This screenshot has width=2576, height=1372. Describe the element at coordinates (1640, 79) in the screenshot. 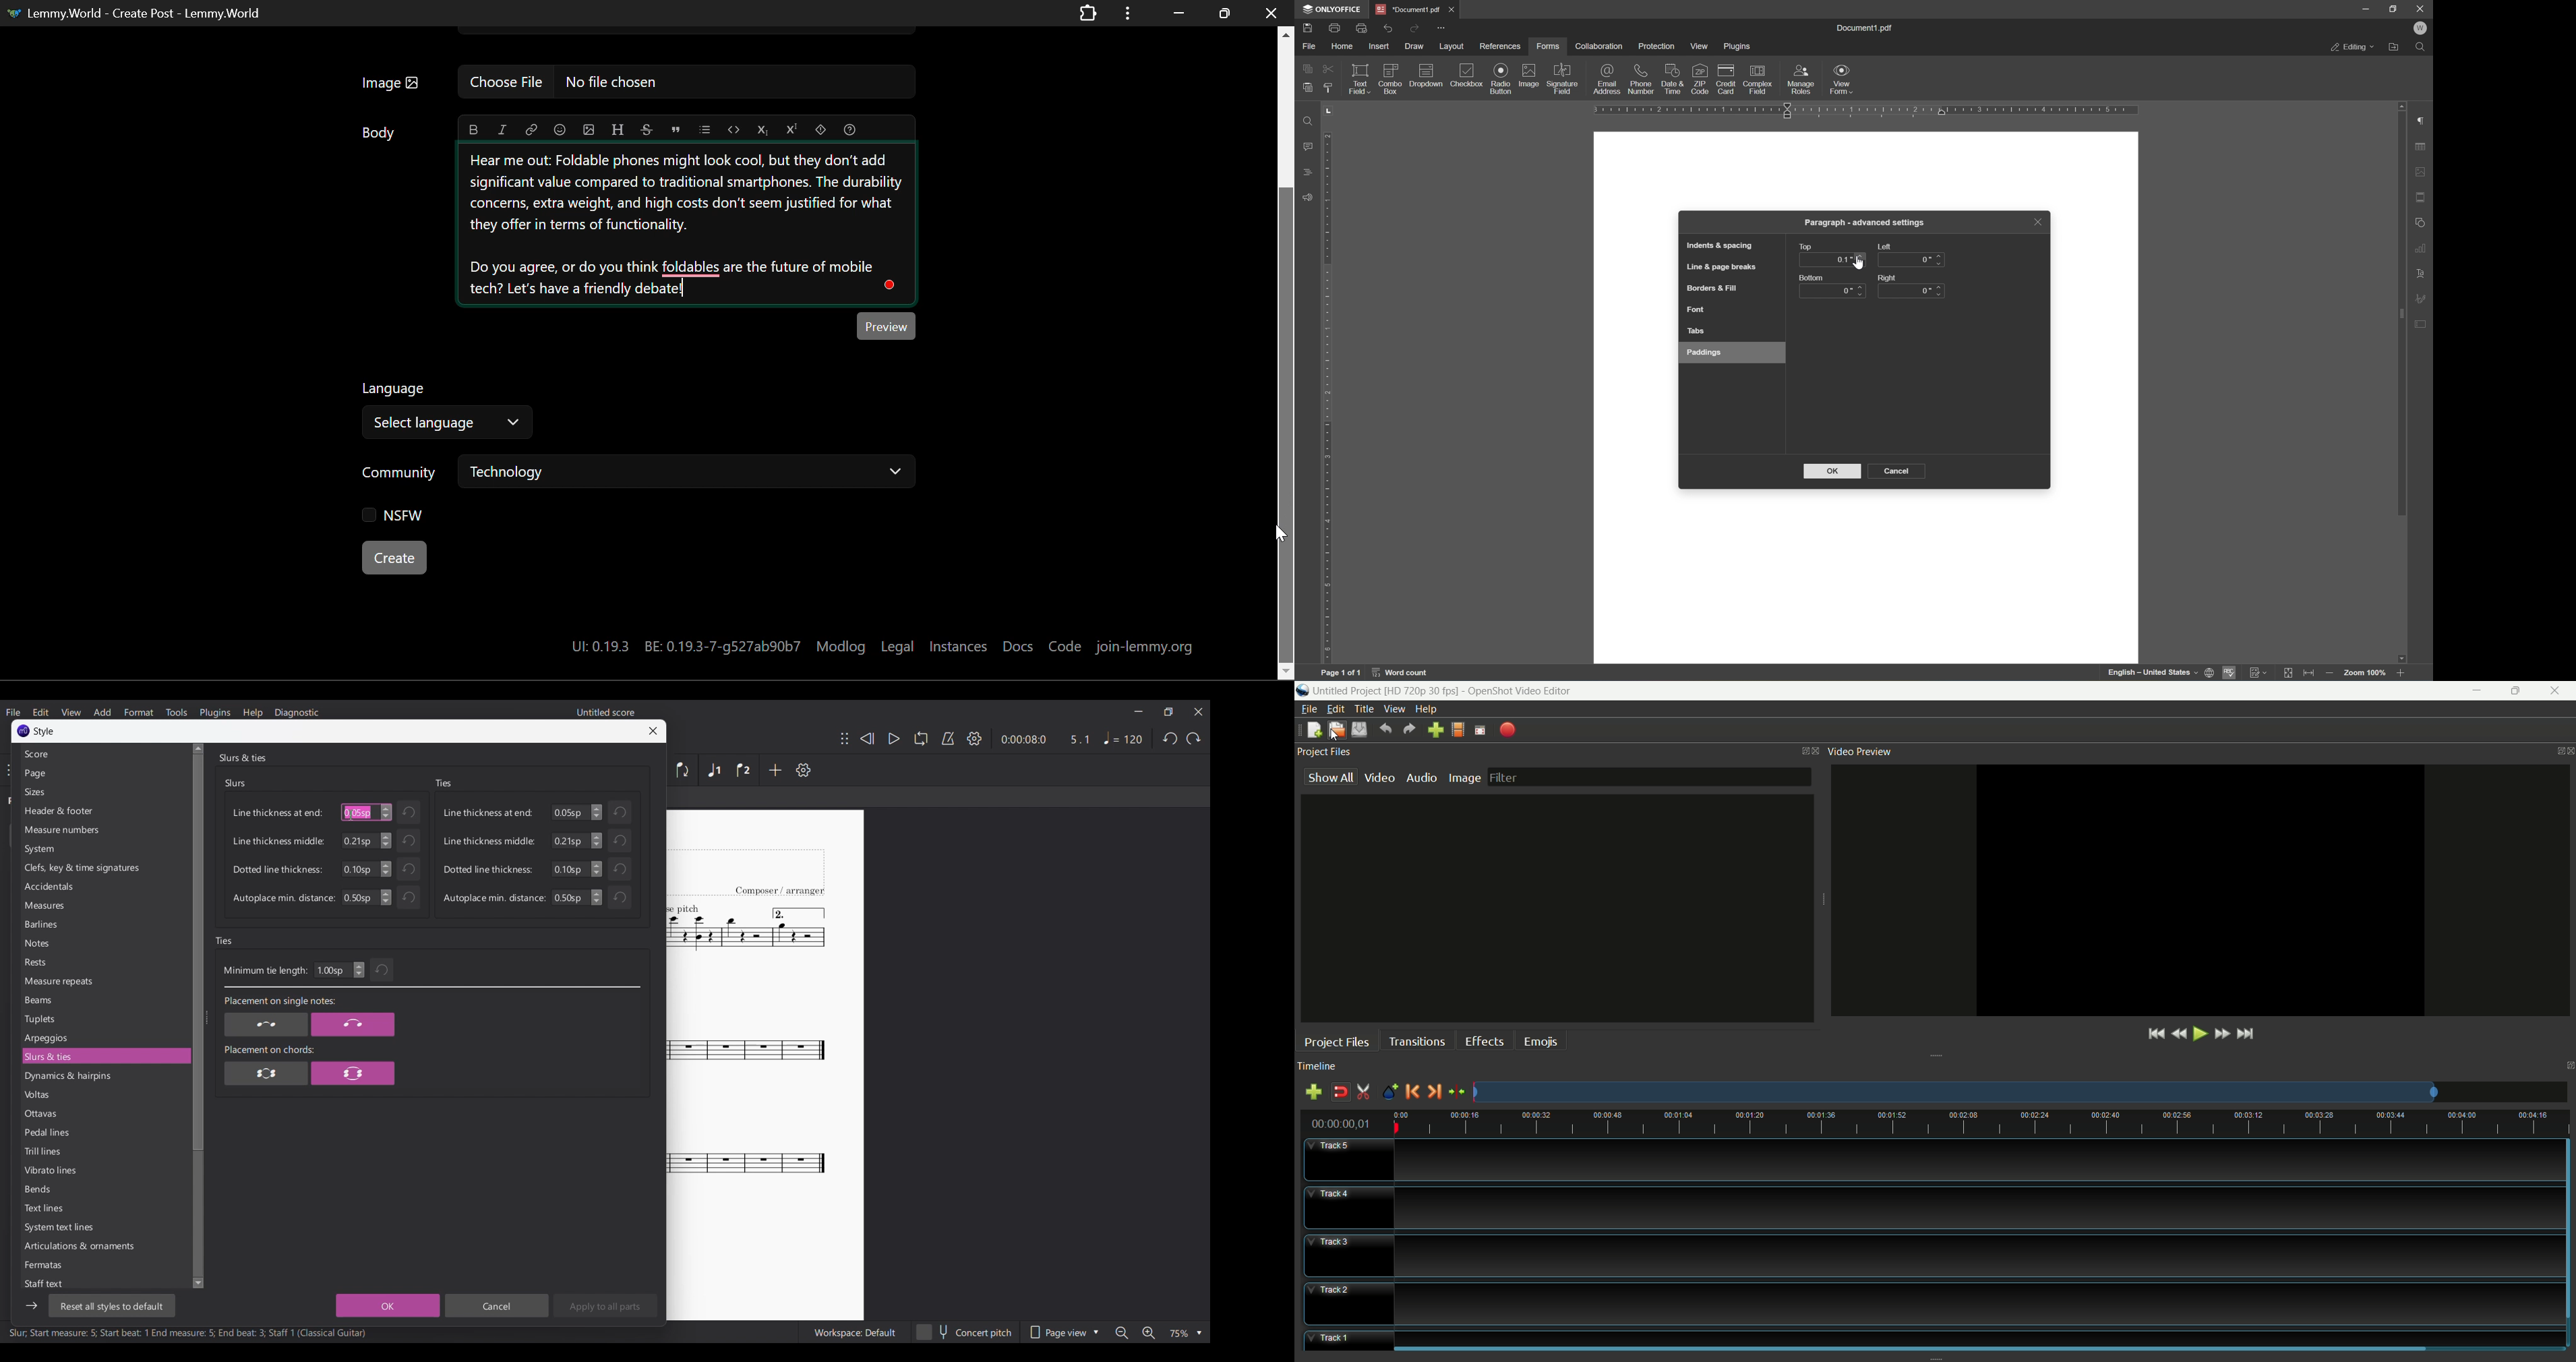

I see `phone number` at that location.